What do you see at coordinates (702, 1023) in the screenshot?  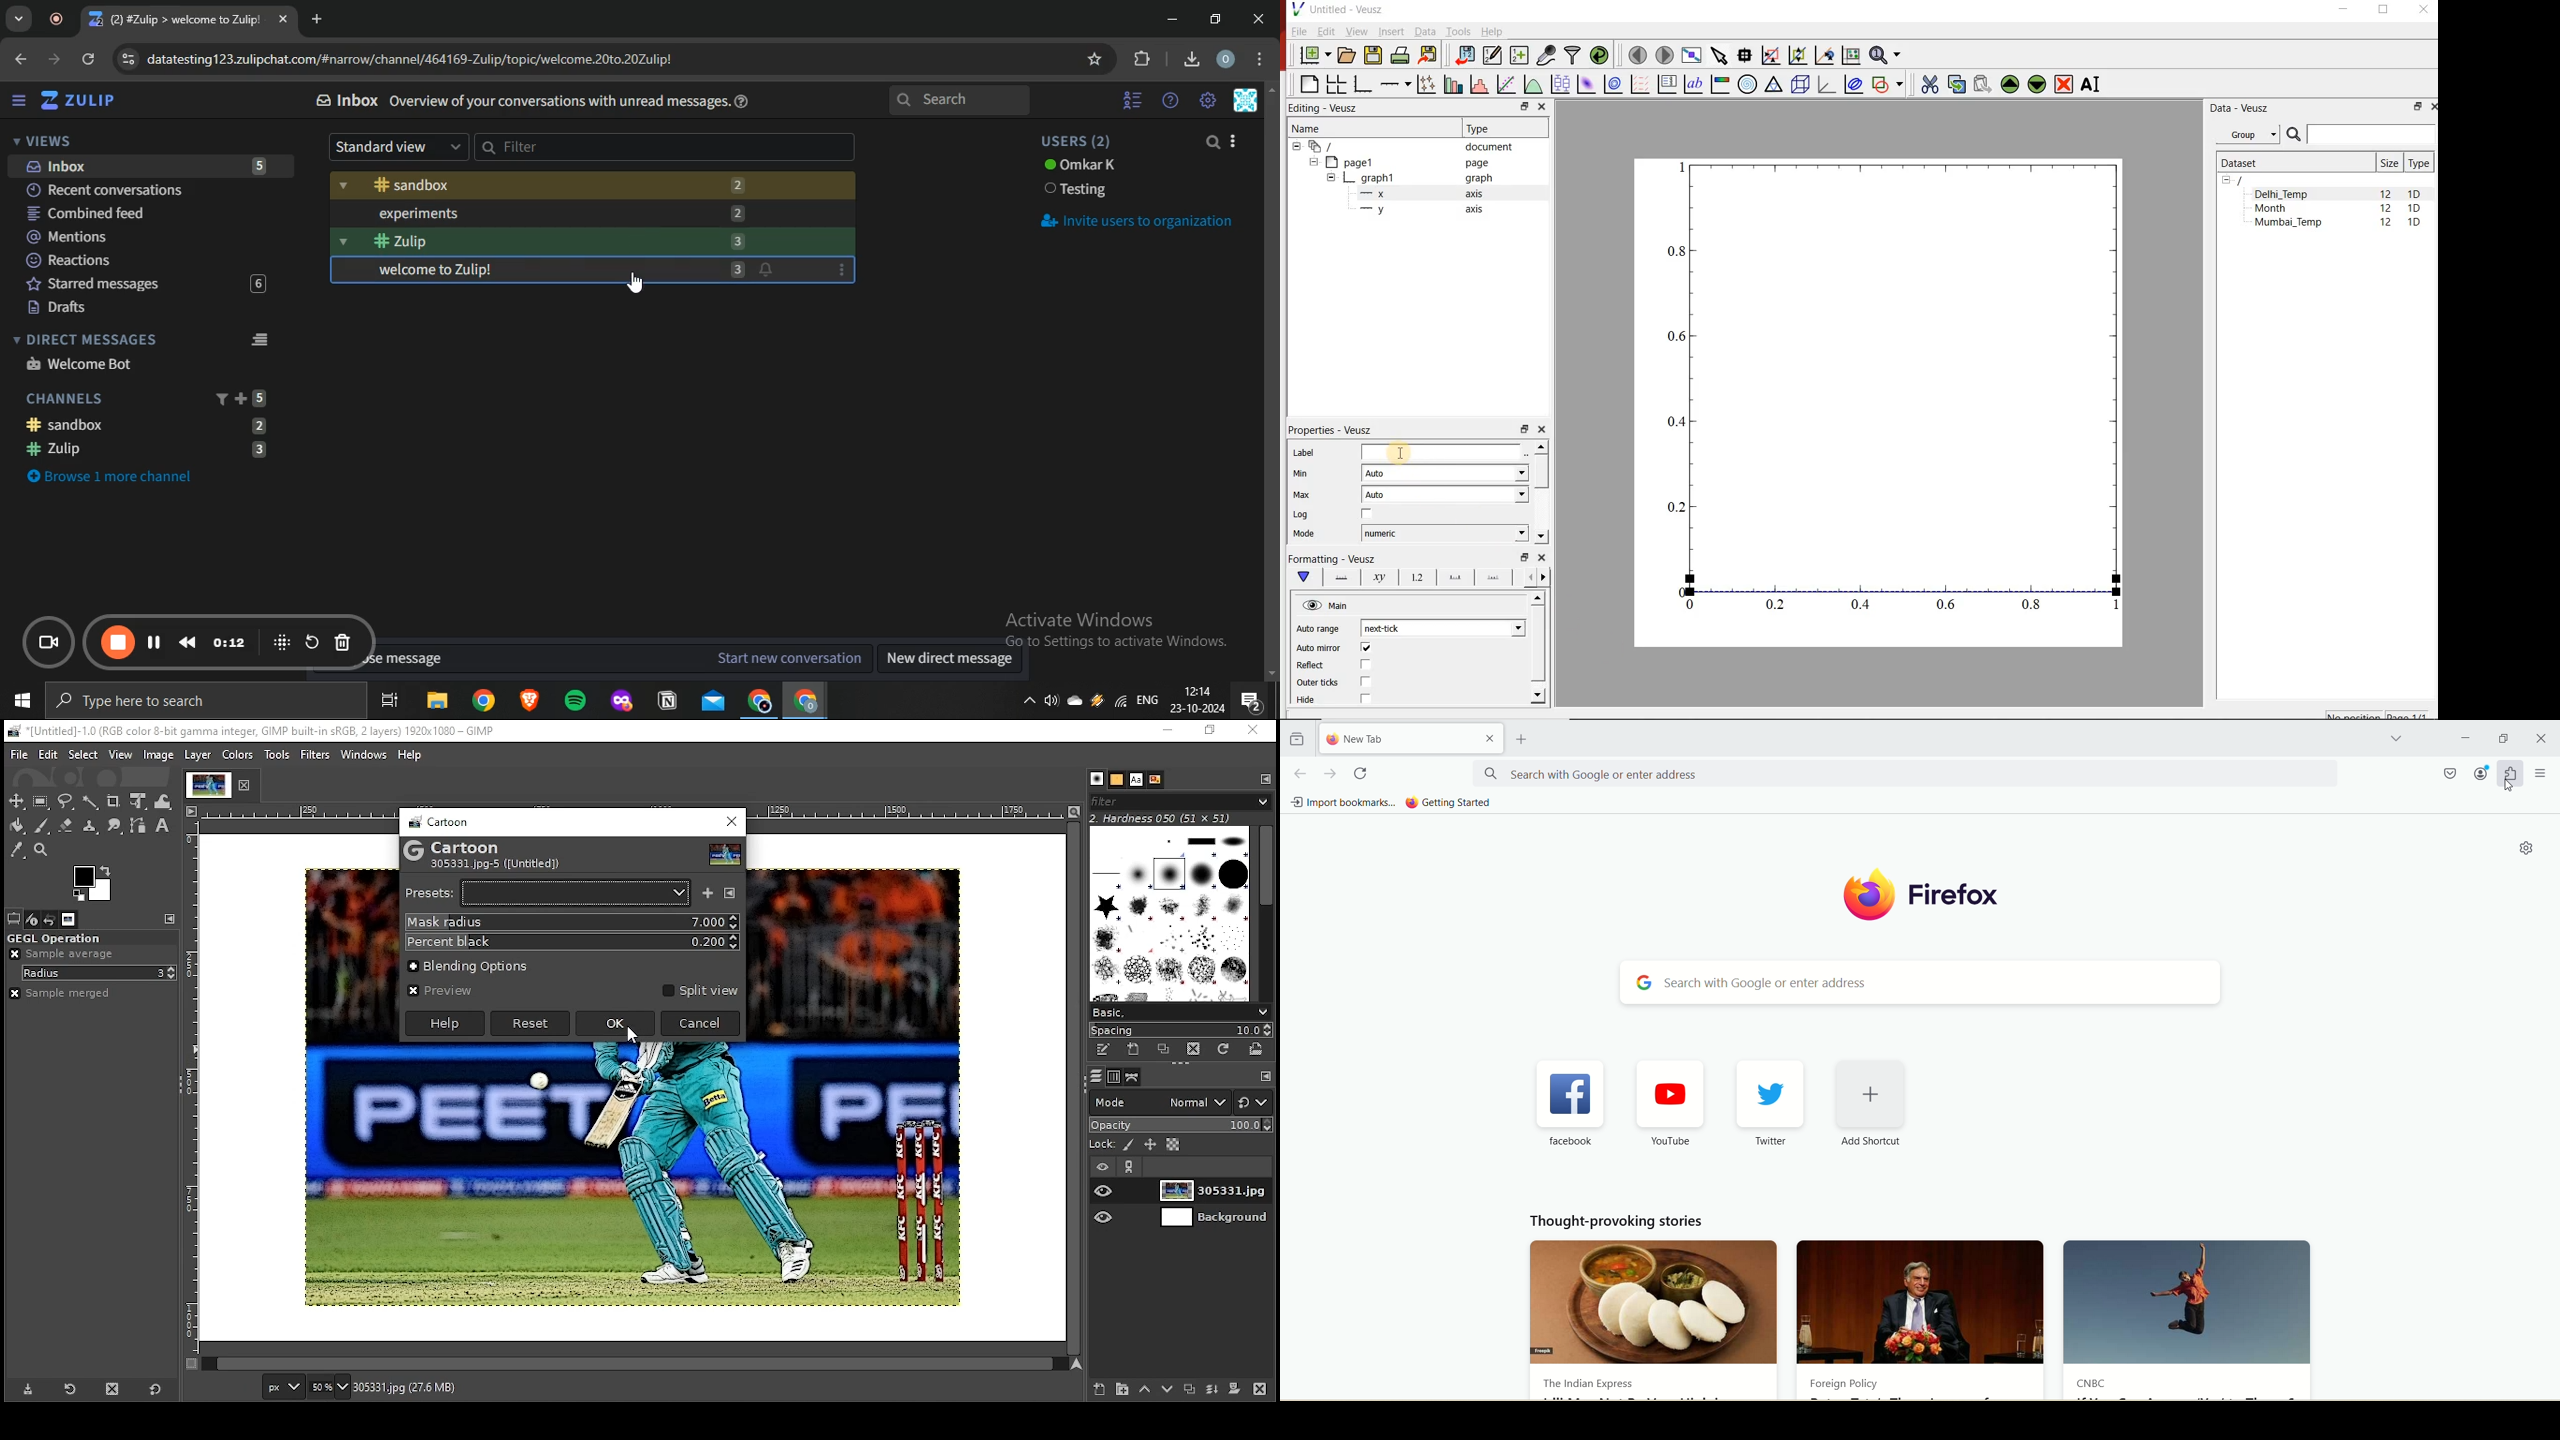 I see `cancel` at bounding box center [702, 1023].